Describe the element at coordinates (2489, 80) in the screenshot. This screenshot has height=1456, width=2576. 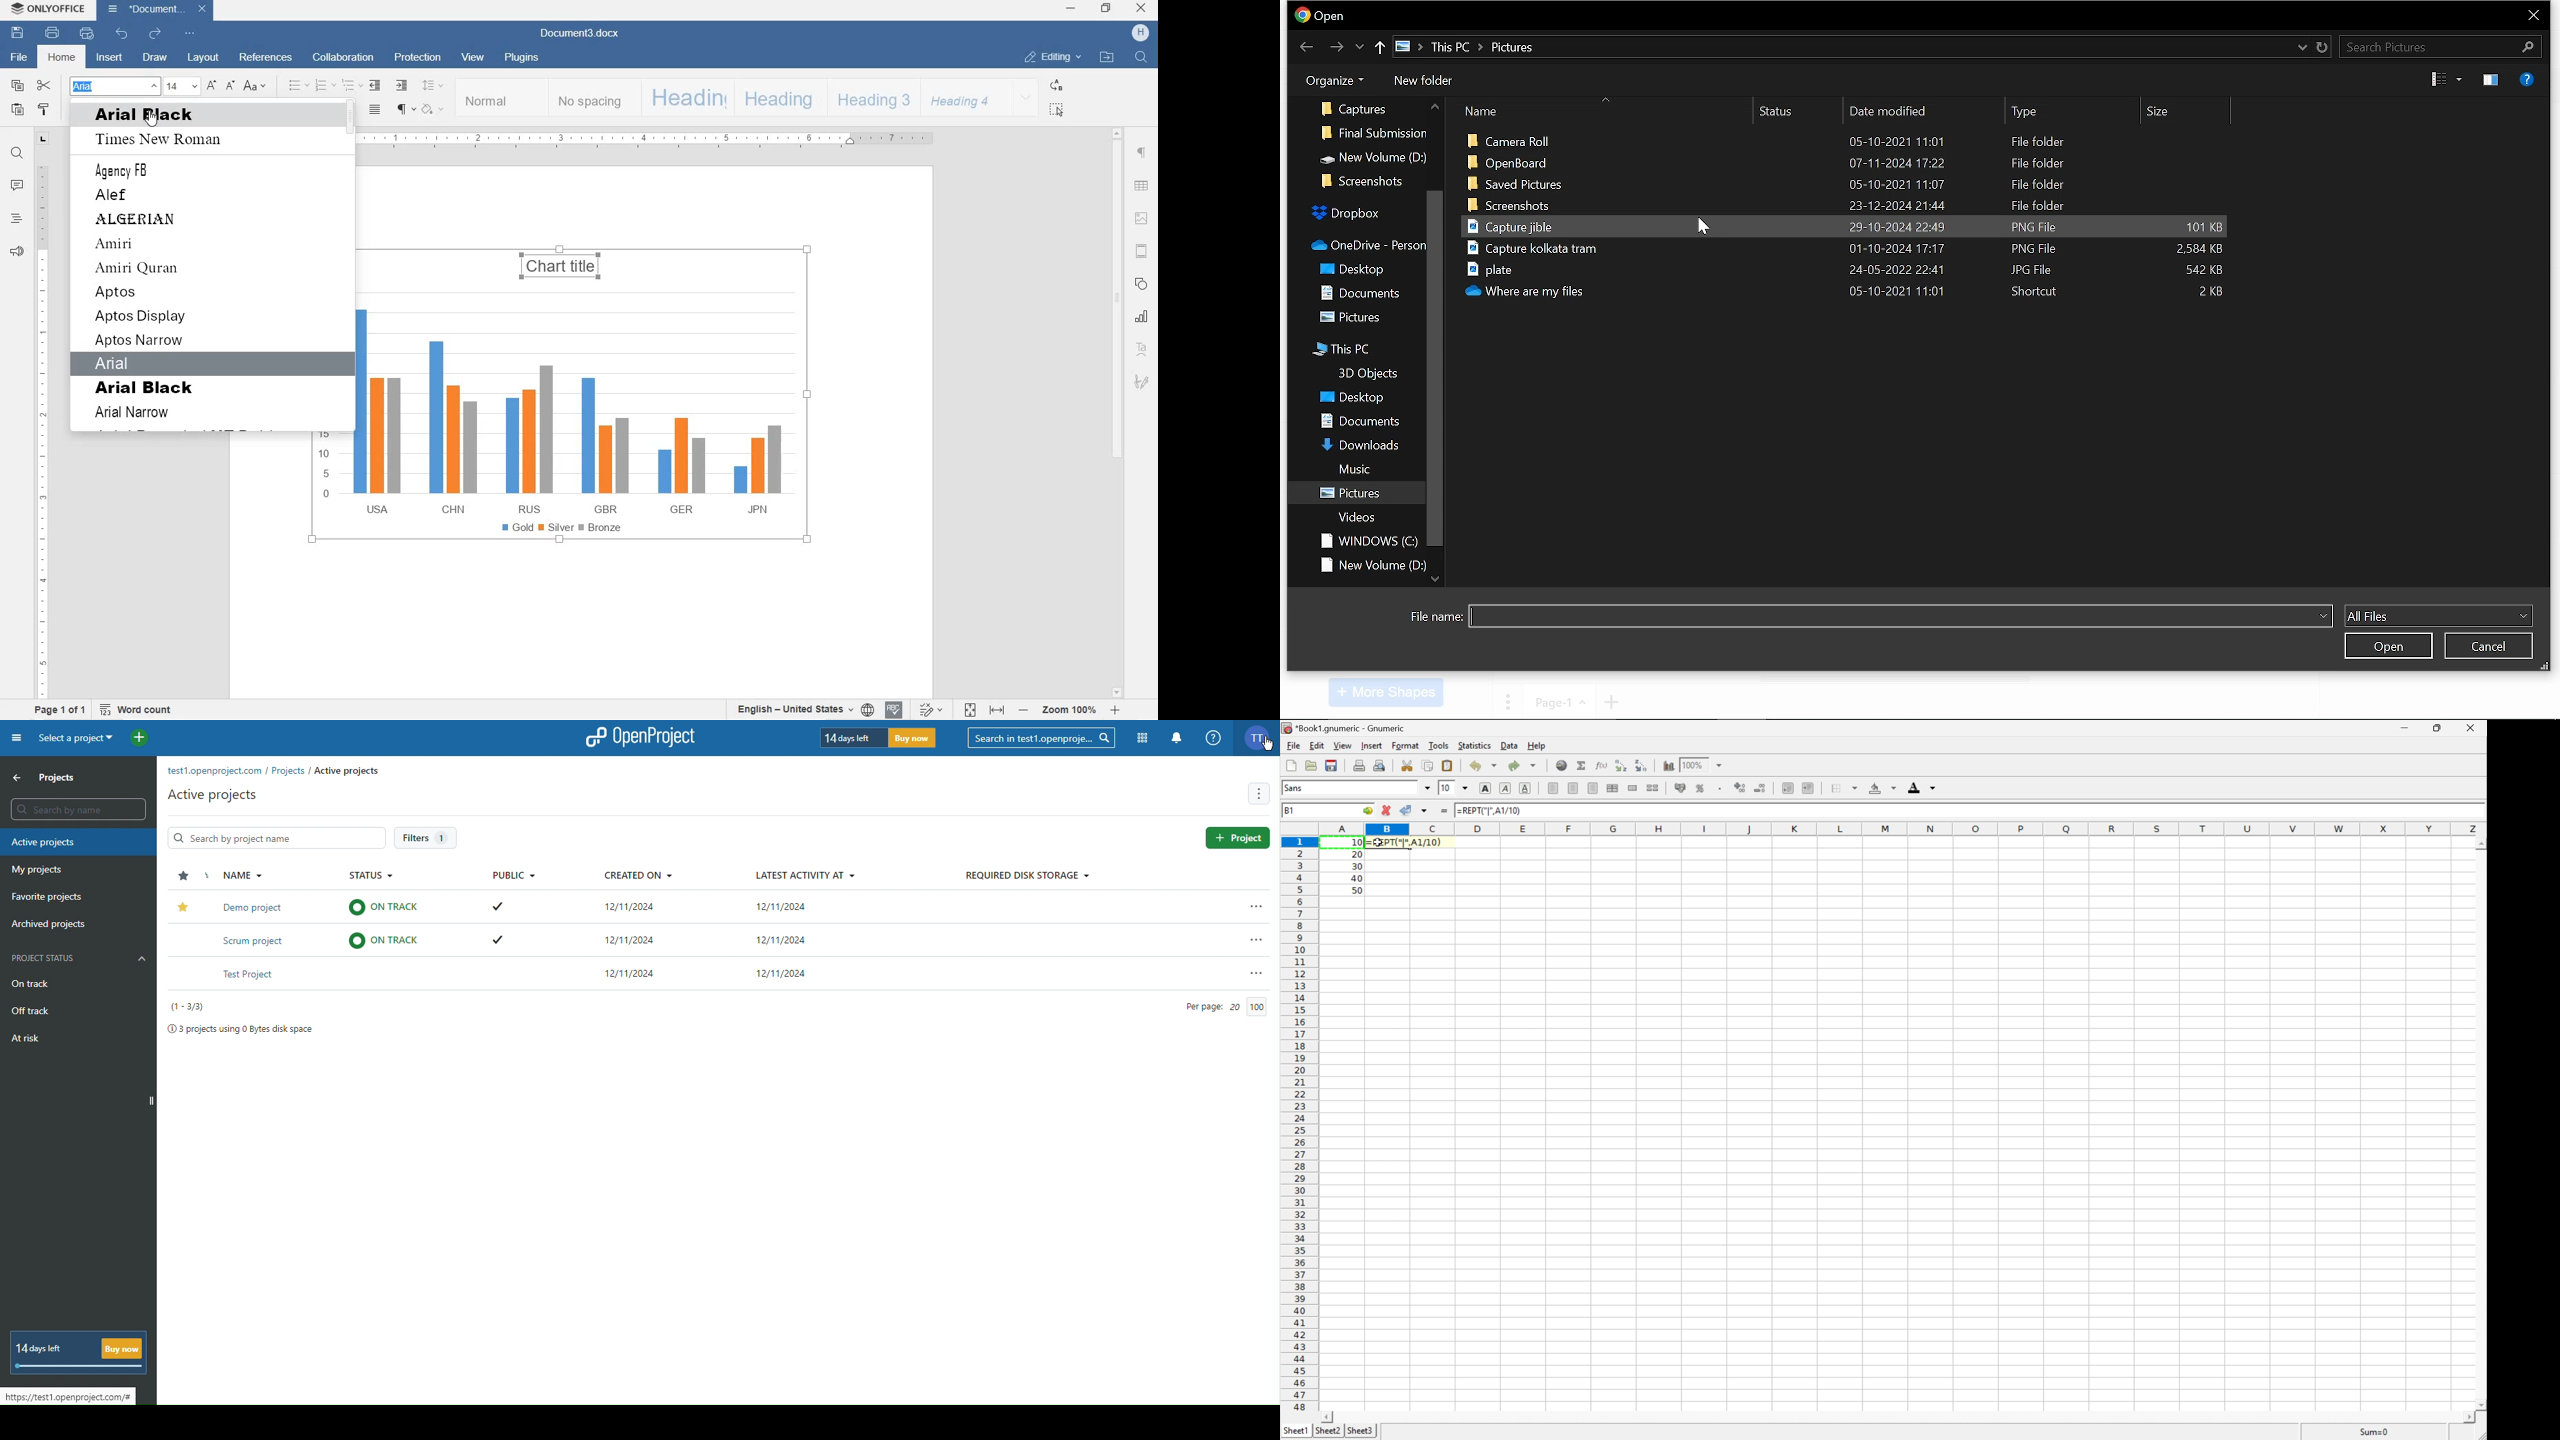
I see `preview pane` at that location.